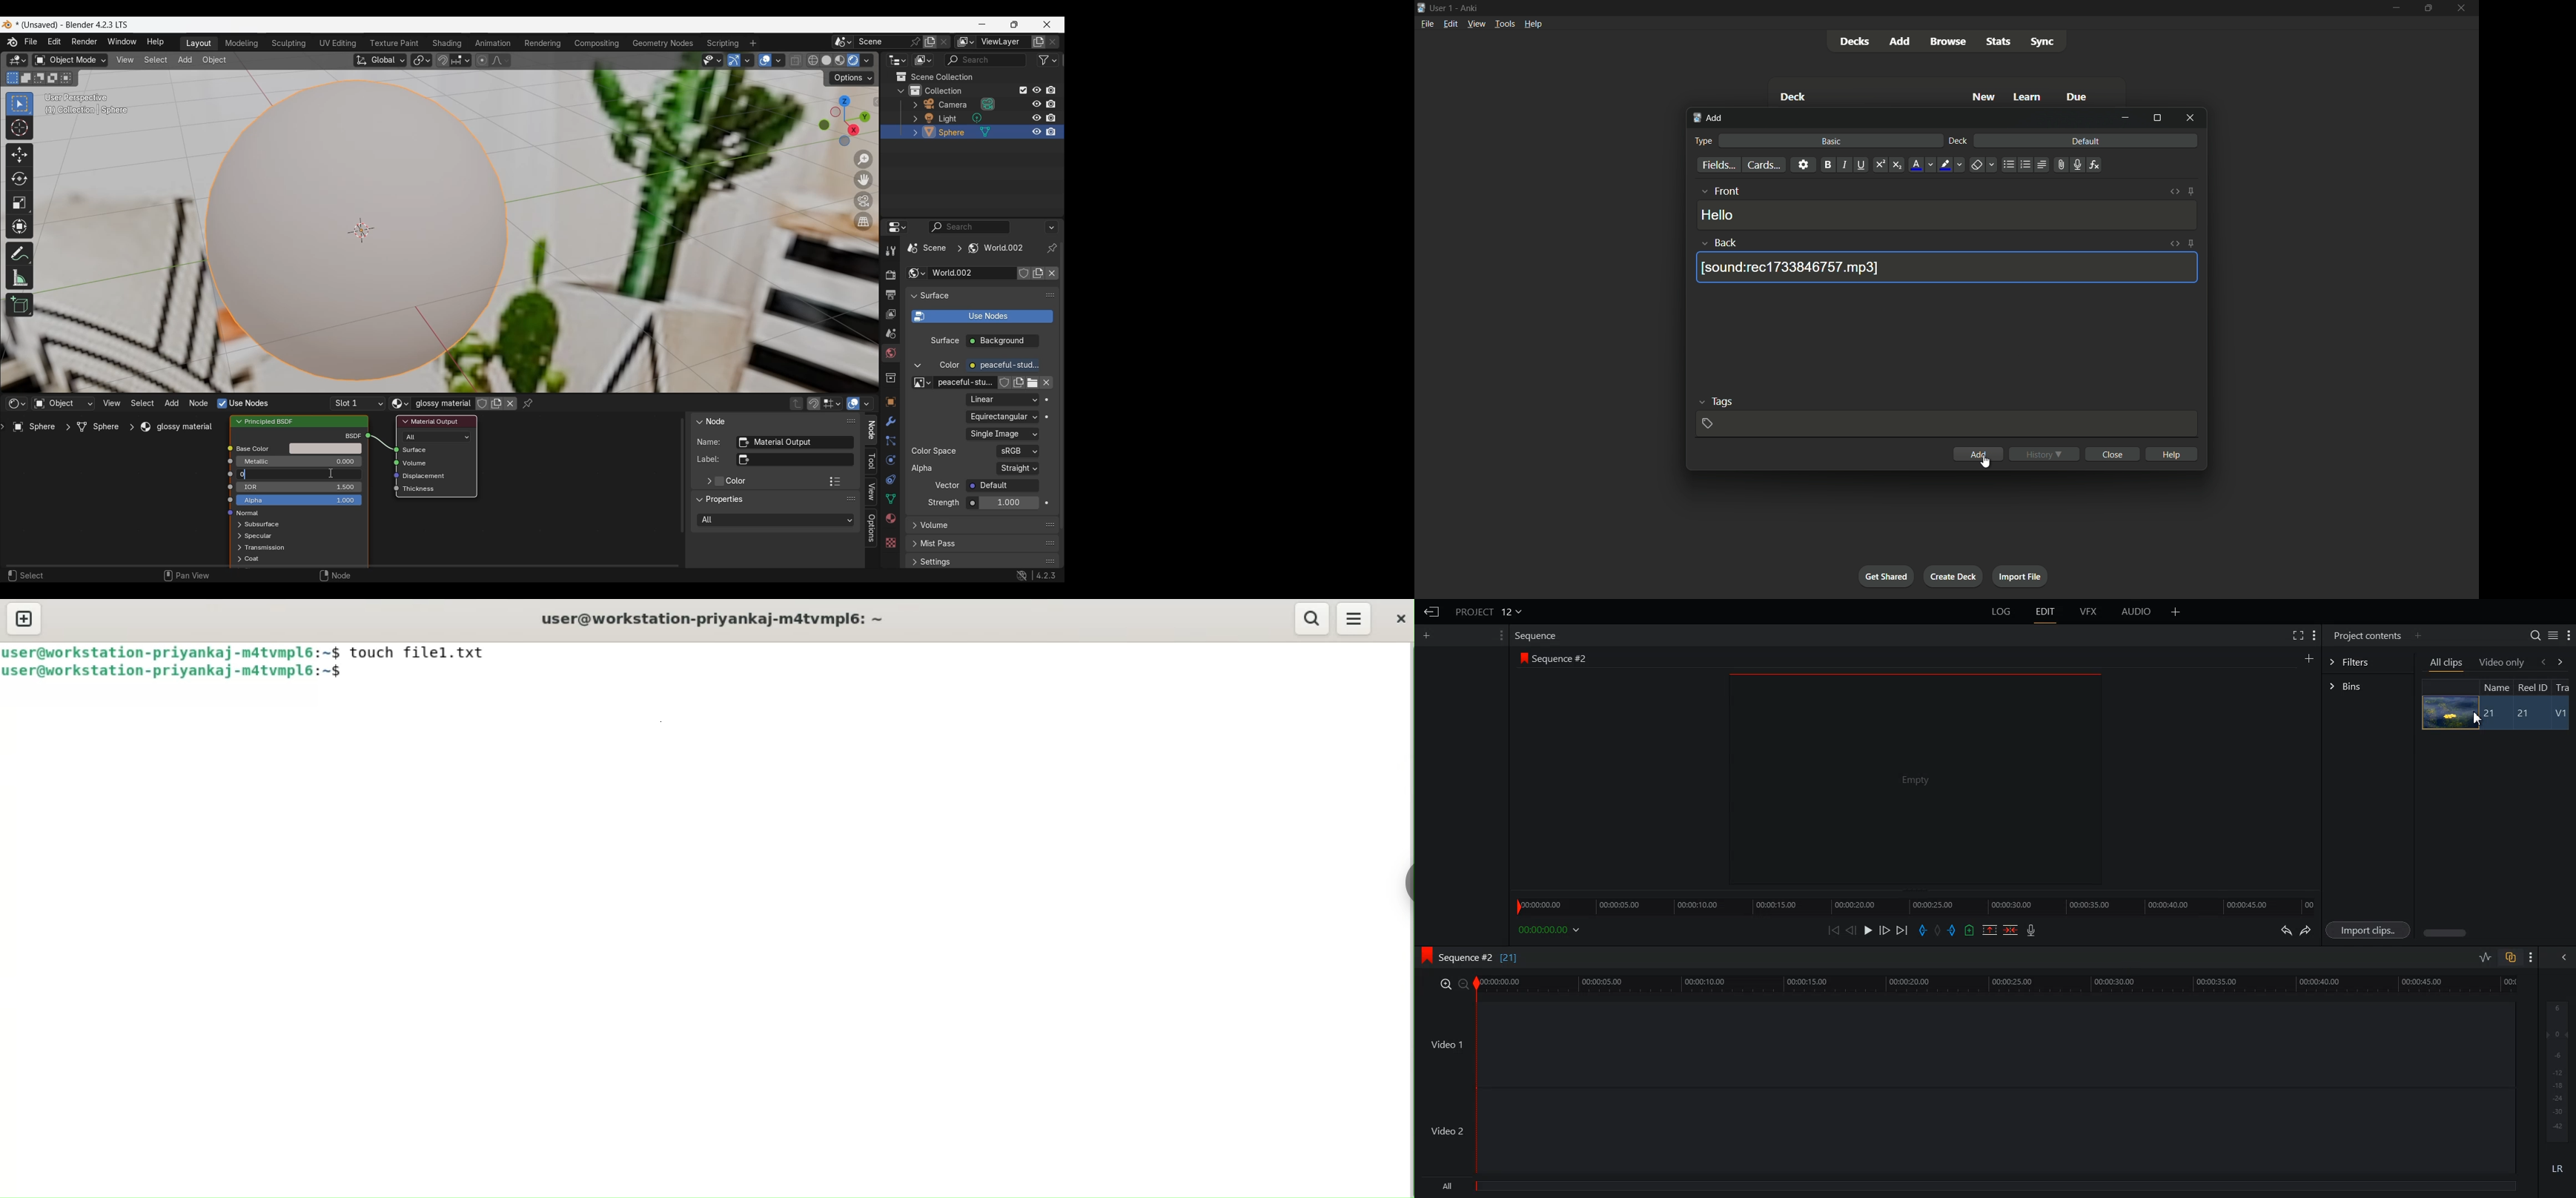 Image resolution: width=2576 pixels, height=1204 pixels. I want to click on front, so click(1721, 191).